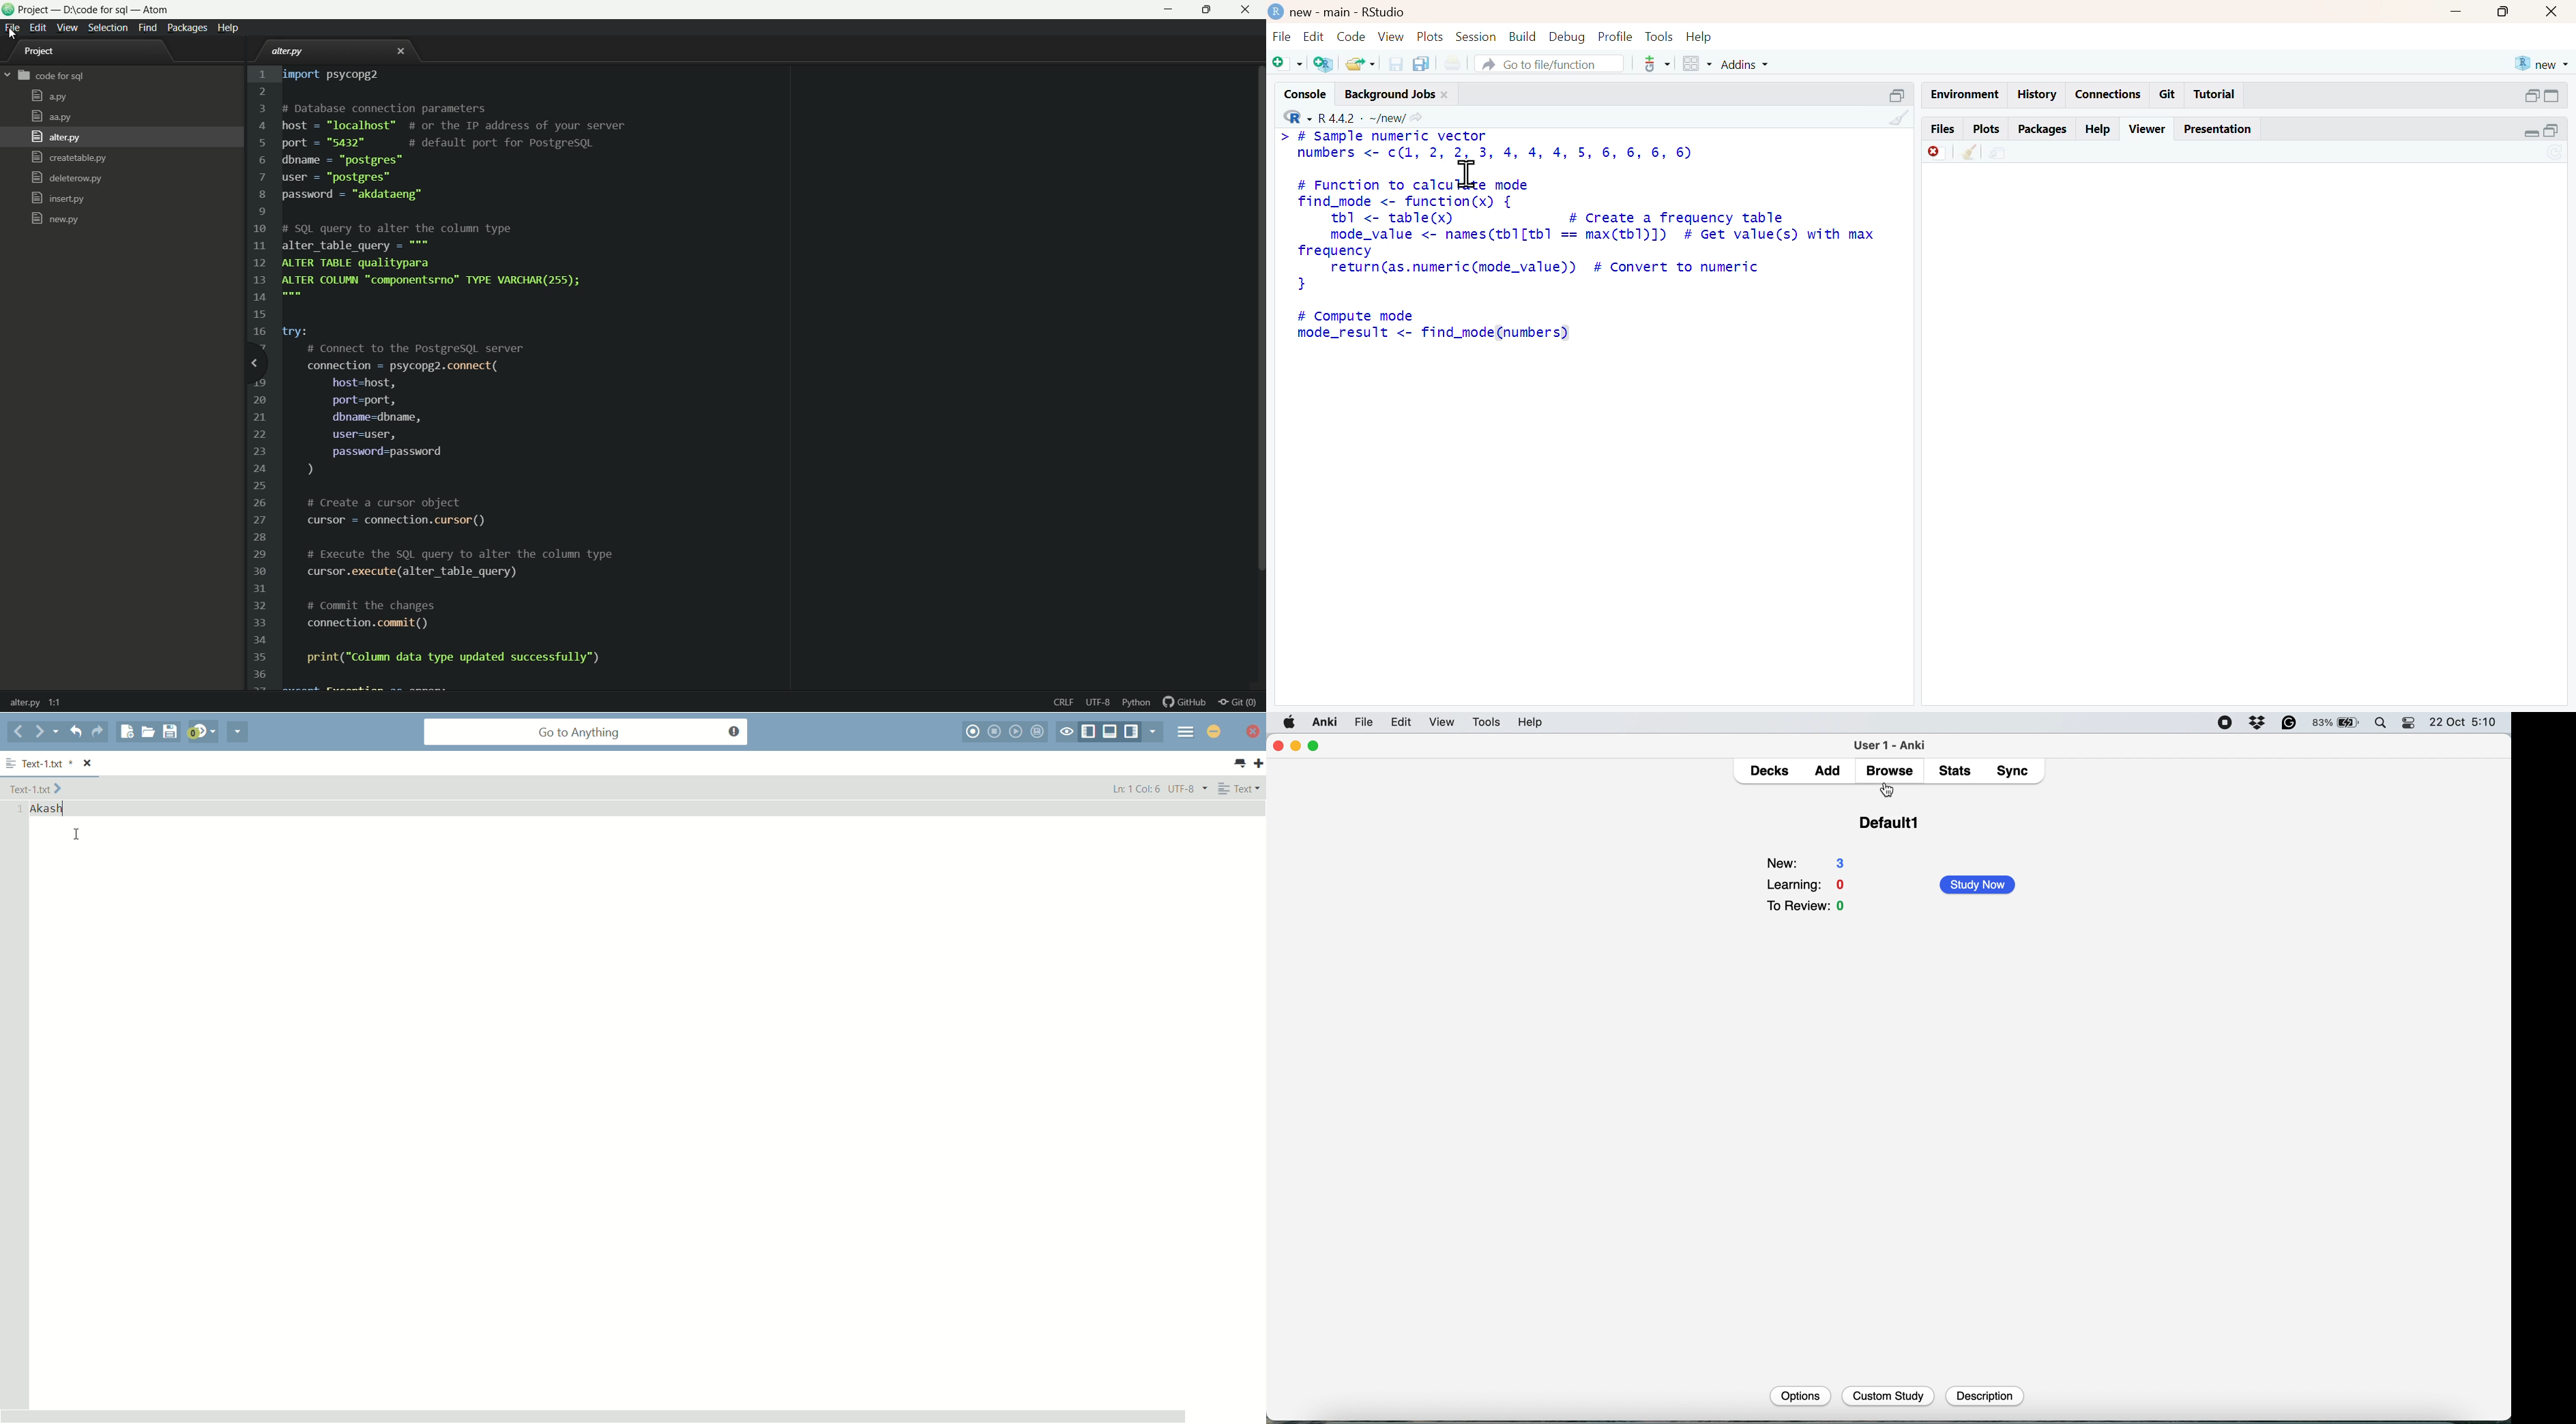  Describe the element at coordinates (1282, 36) in the screenshot. I see `file` at that location.